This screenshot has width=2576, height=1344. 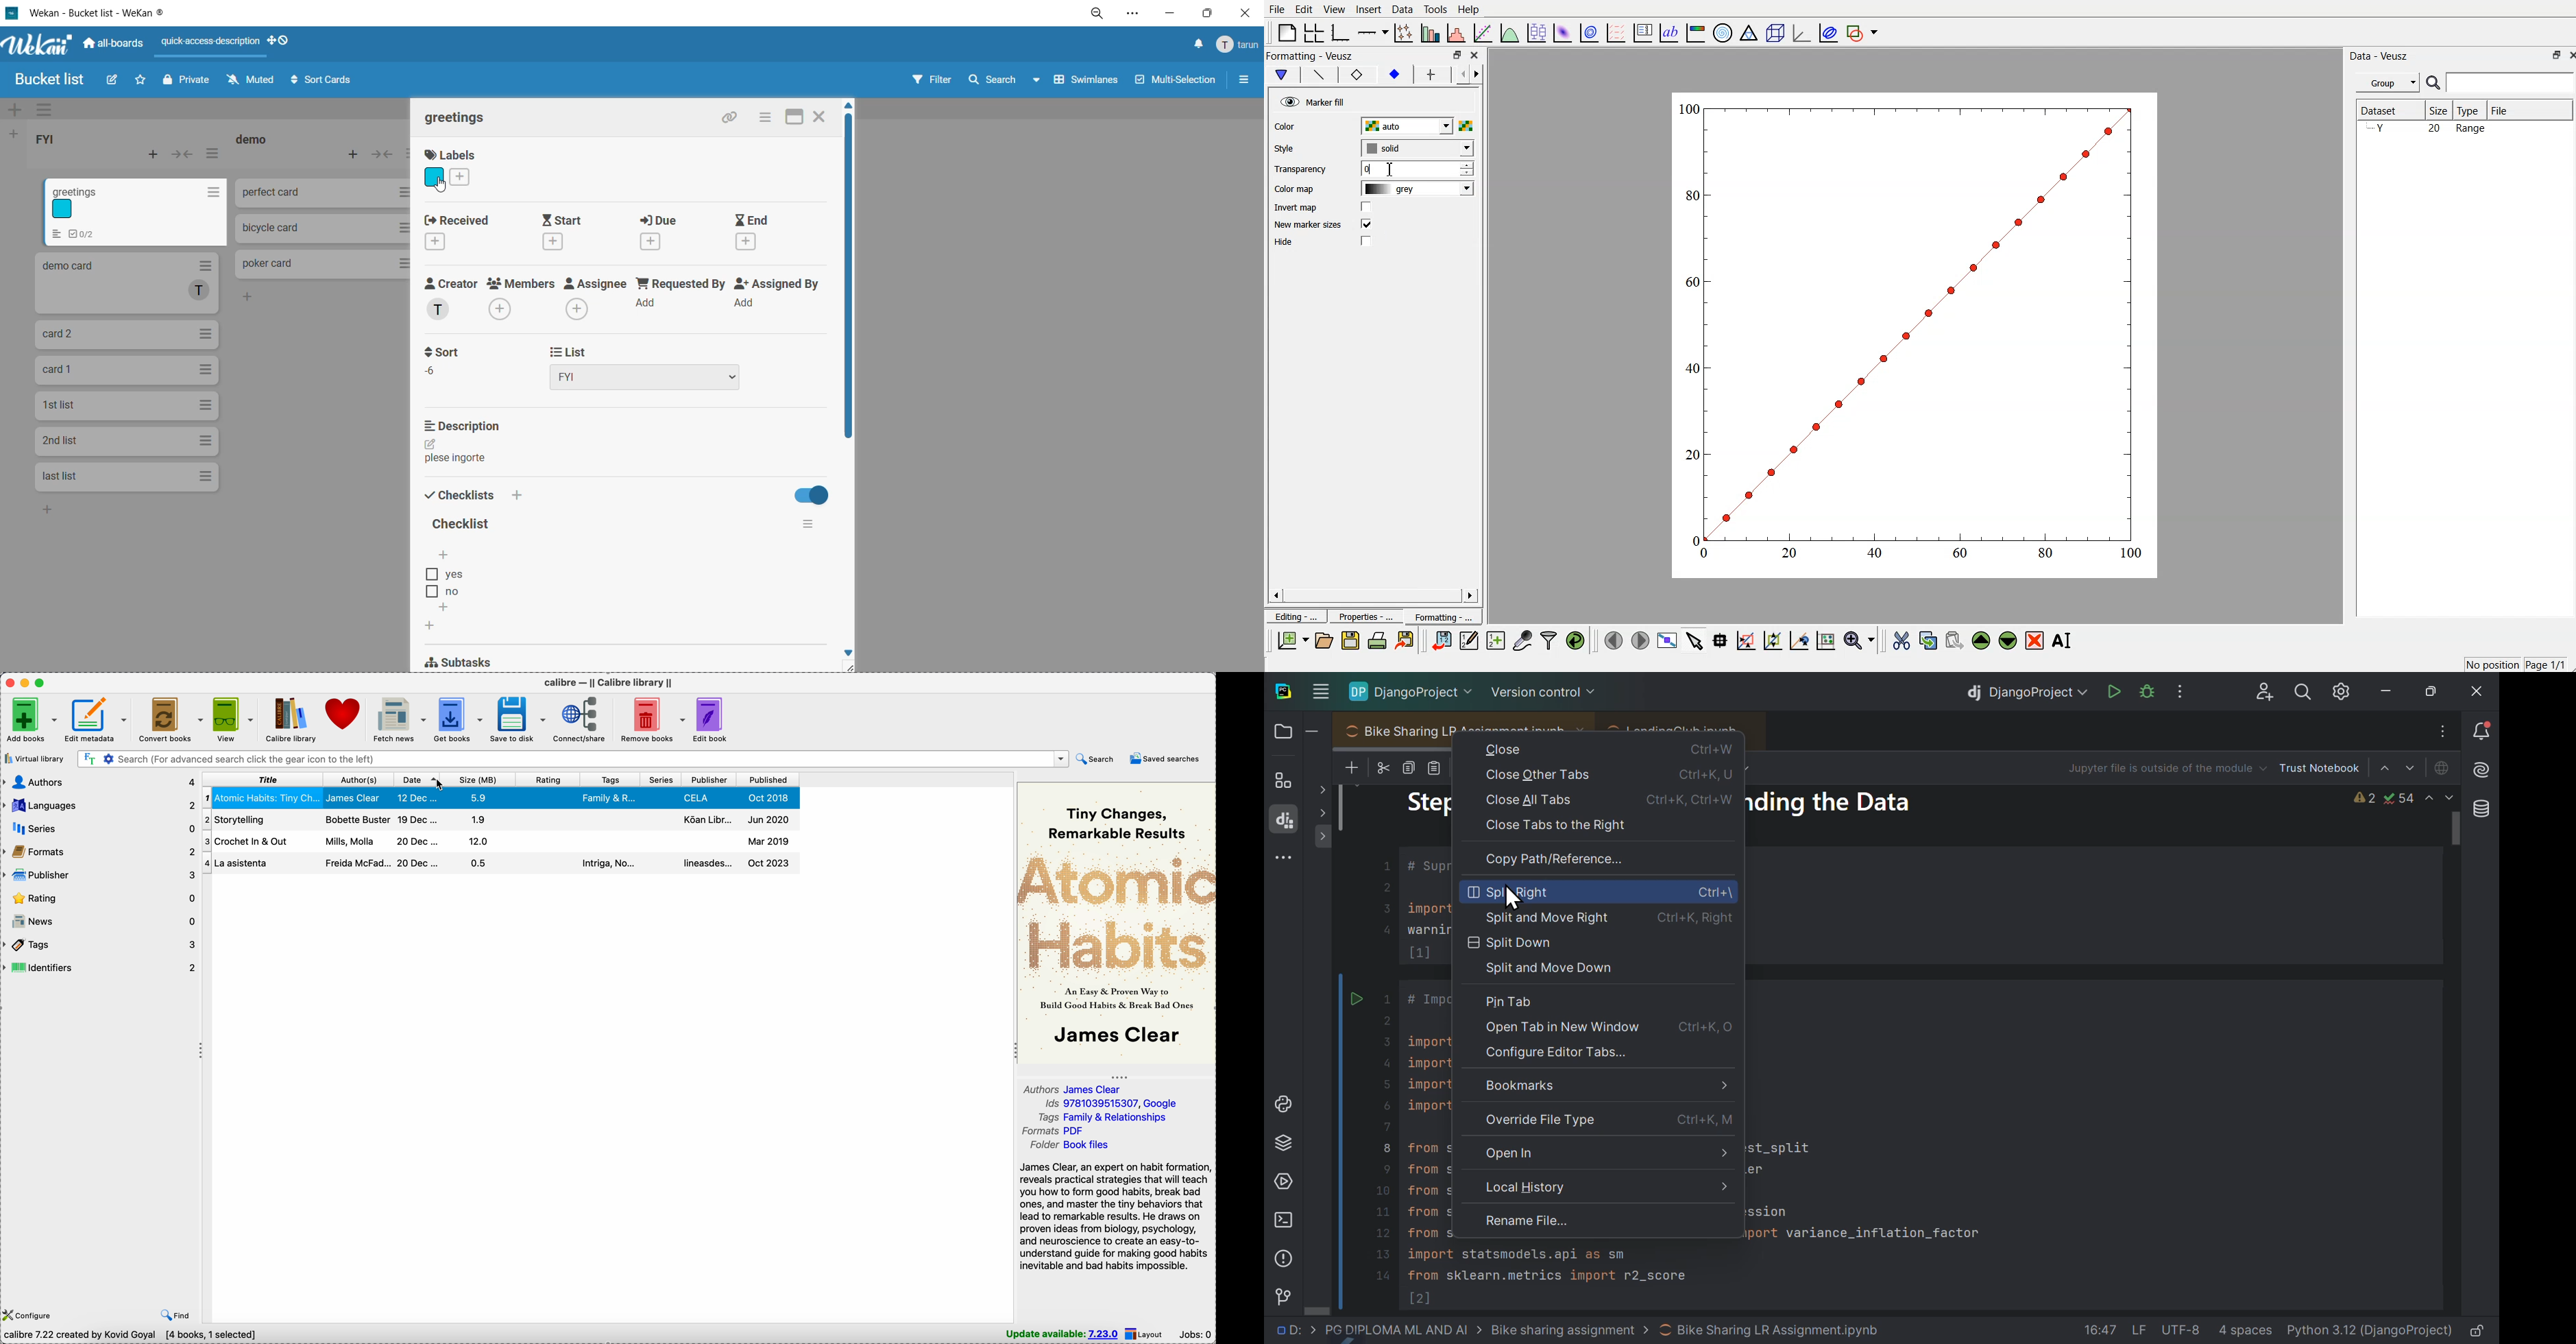 I want to click on Print, so click(x=1378, y=640).